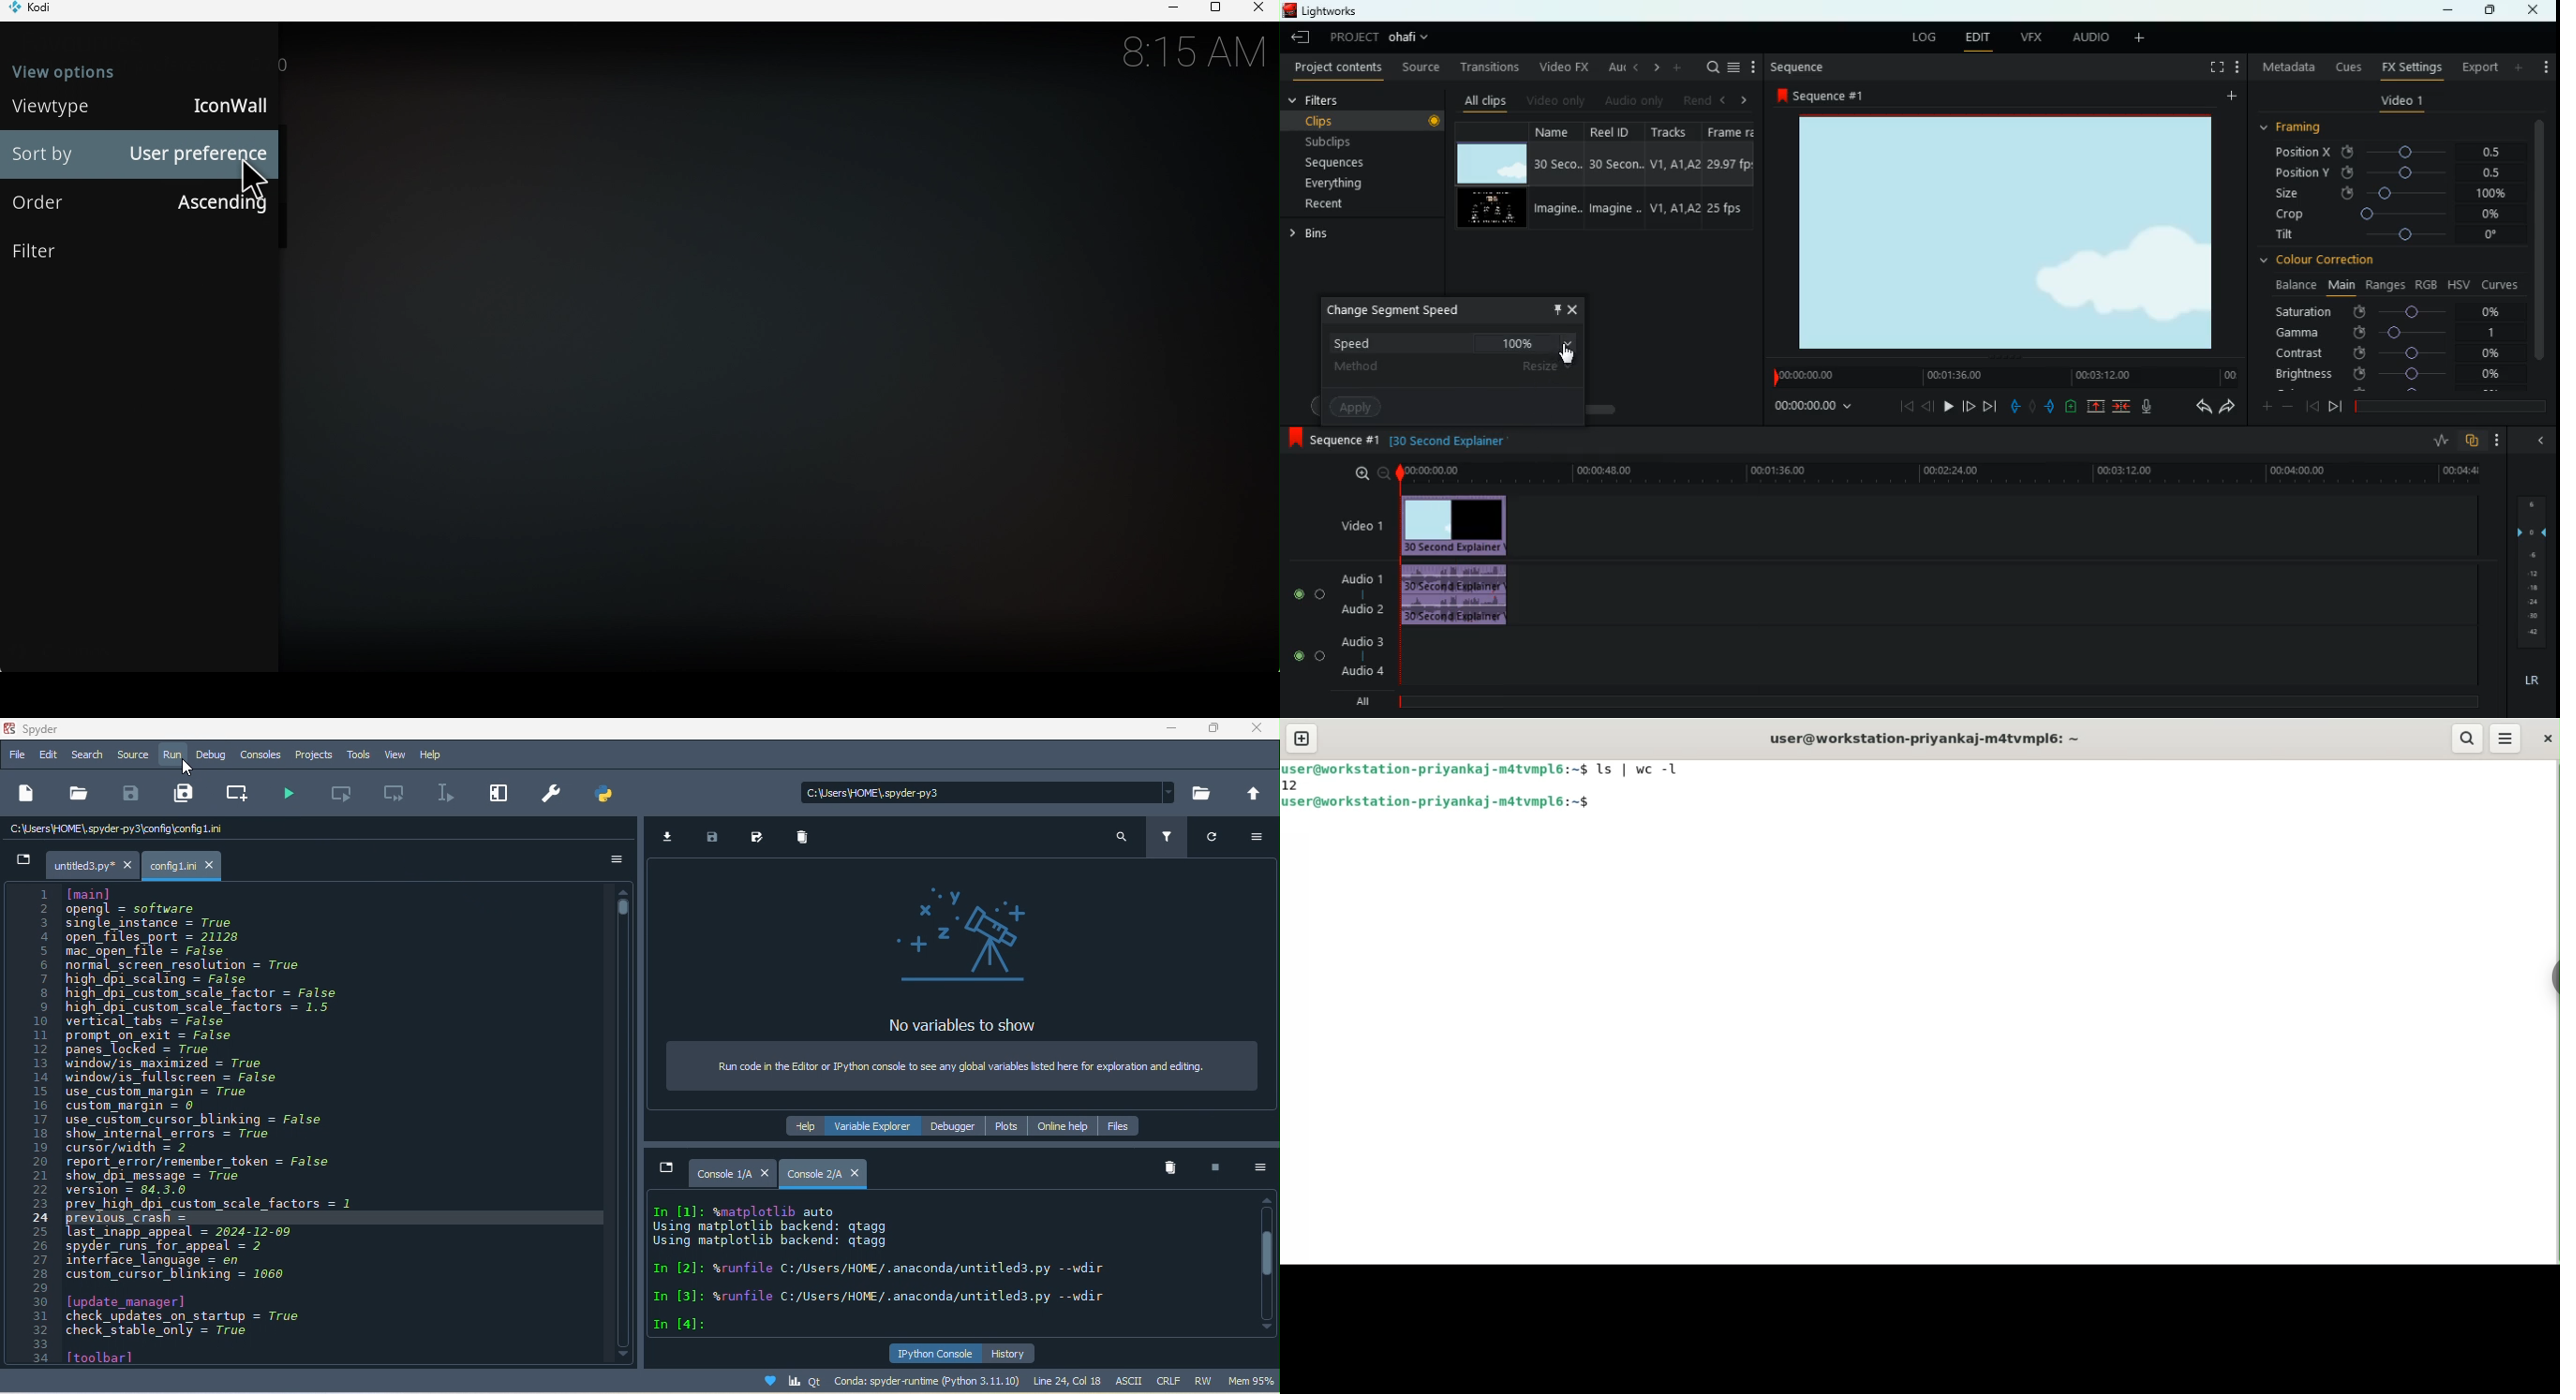 The width and height of the screenshot is (2576, 1400). Describe the element at coordinates (2540, 439) in the screenshot. I see `minimize` at that location.